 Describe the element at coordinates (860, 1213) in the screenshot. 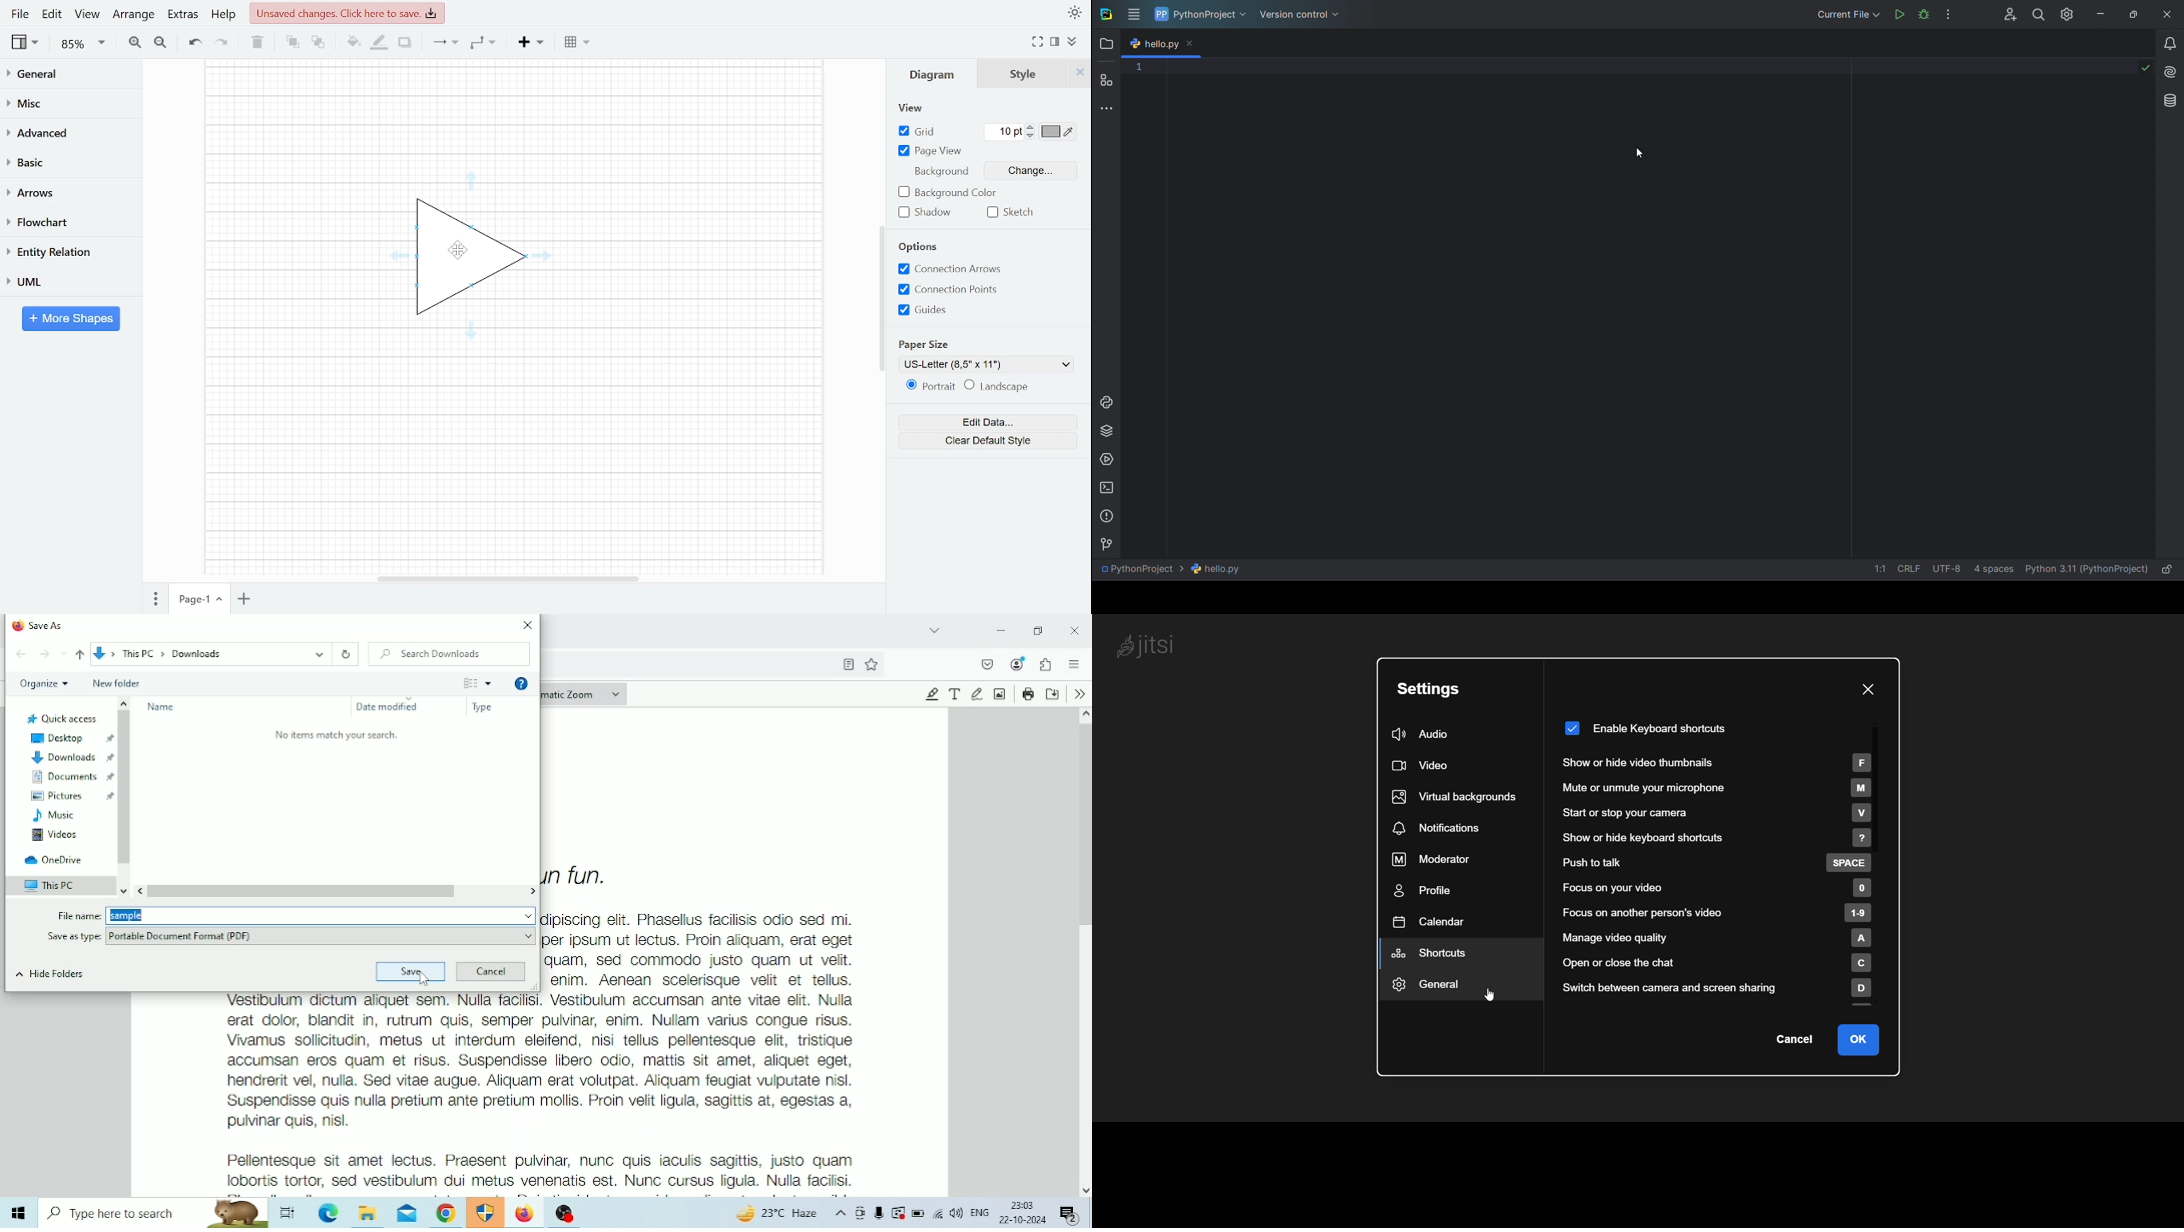

I see `Meet Now` at that location.